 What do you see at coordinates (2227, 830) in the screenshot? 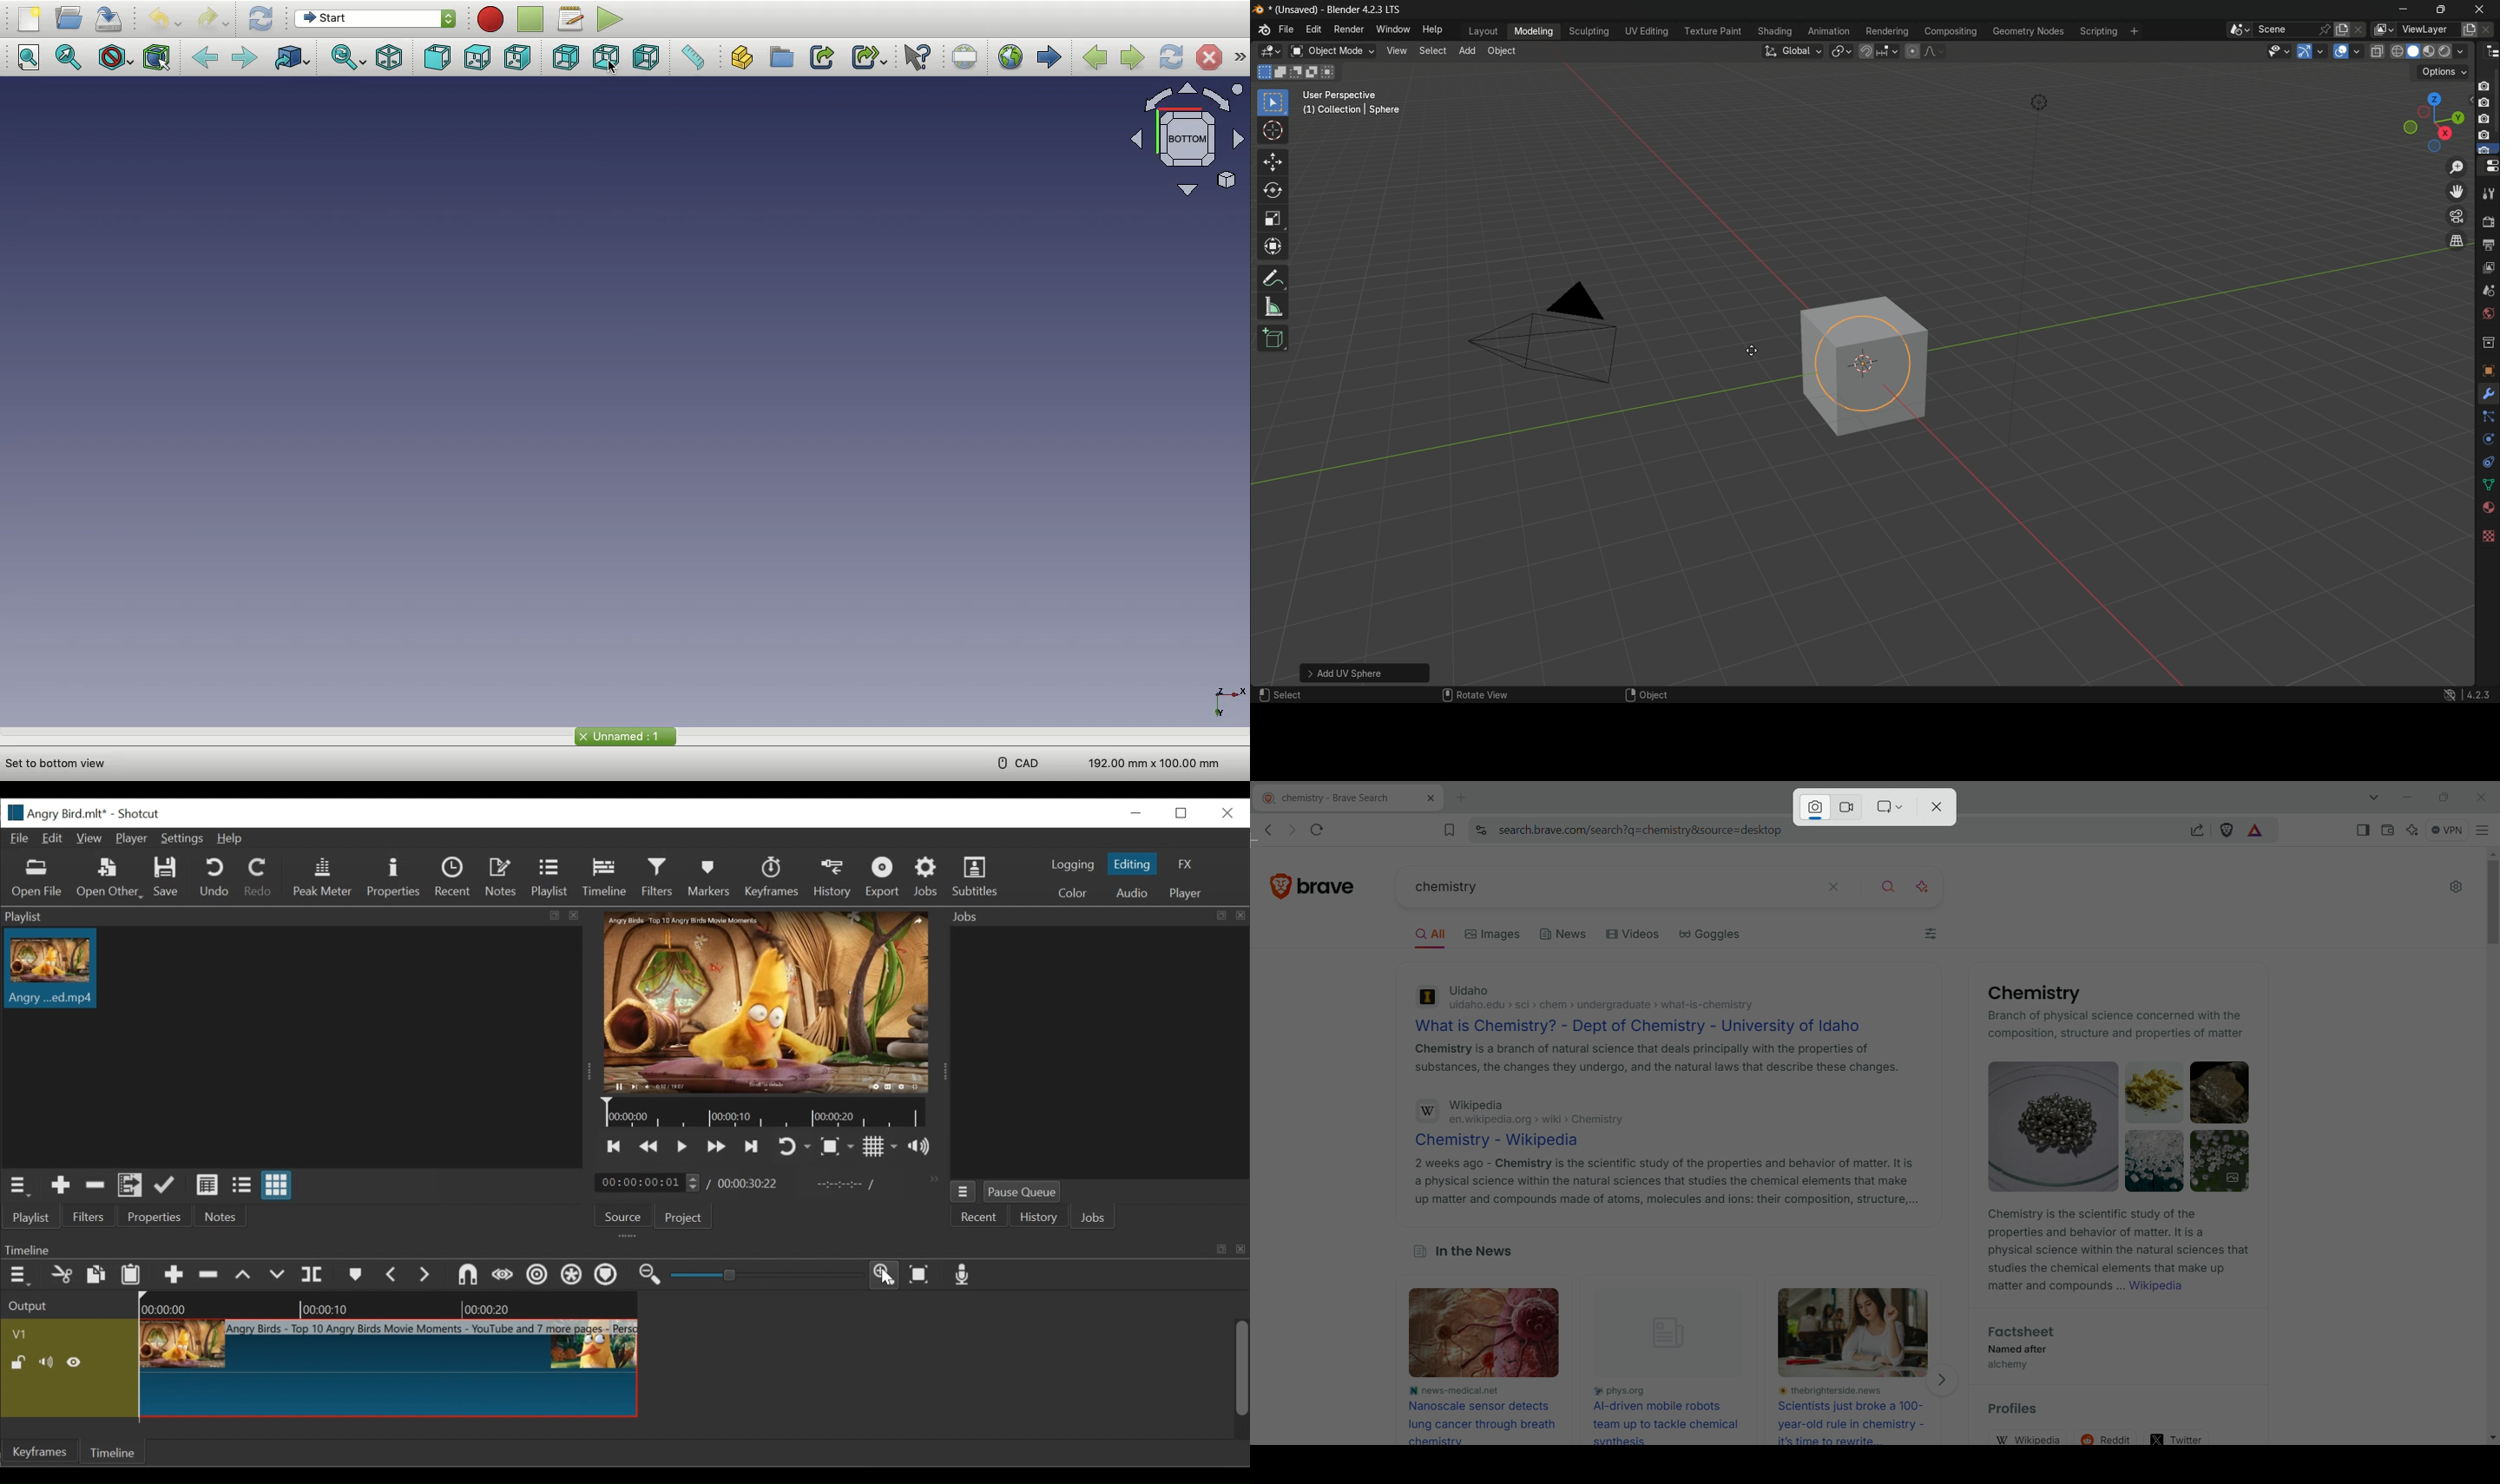
I see `brave shield` at bounding box center [2227, 830].